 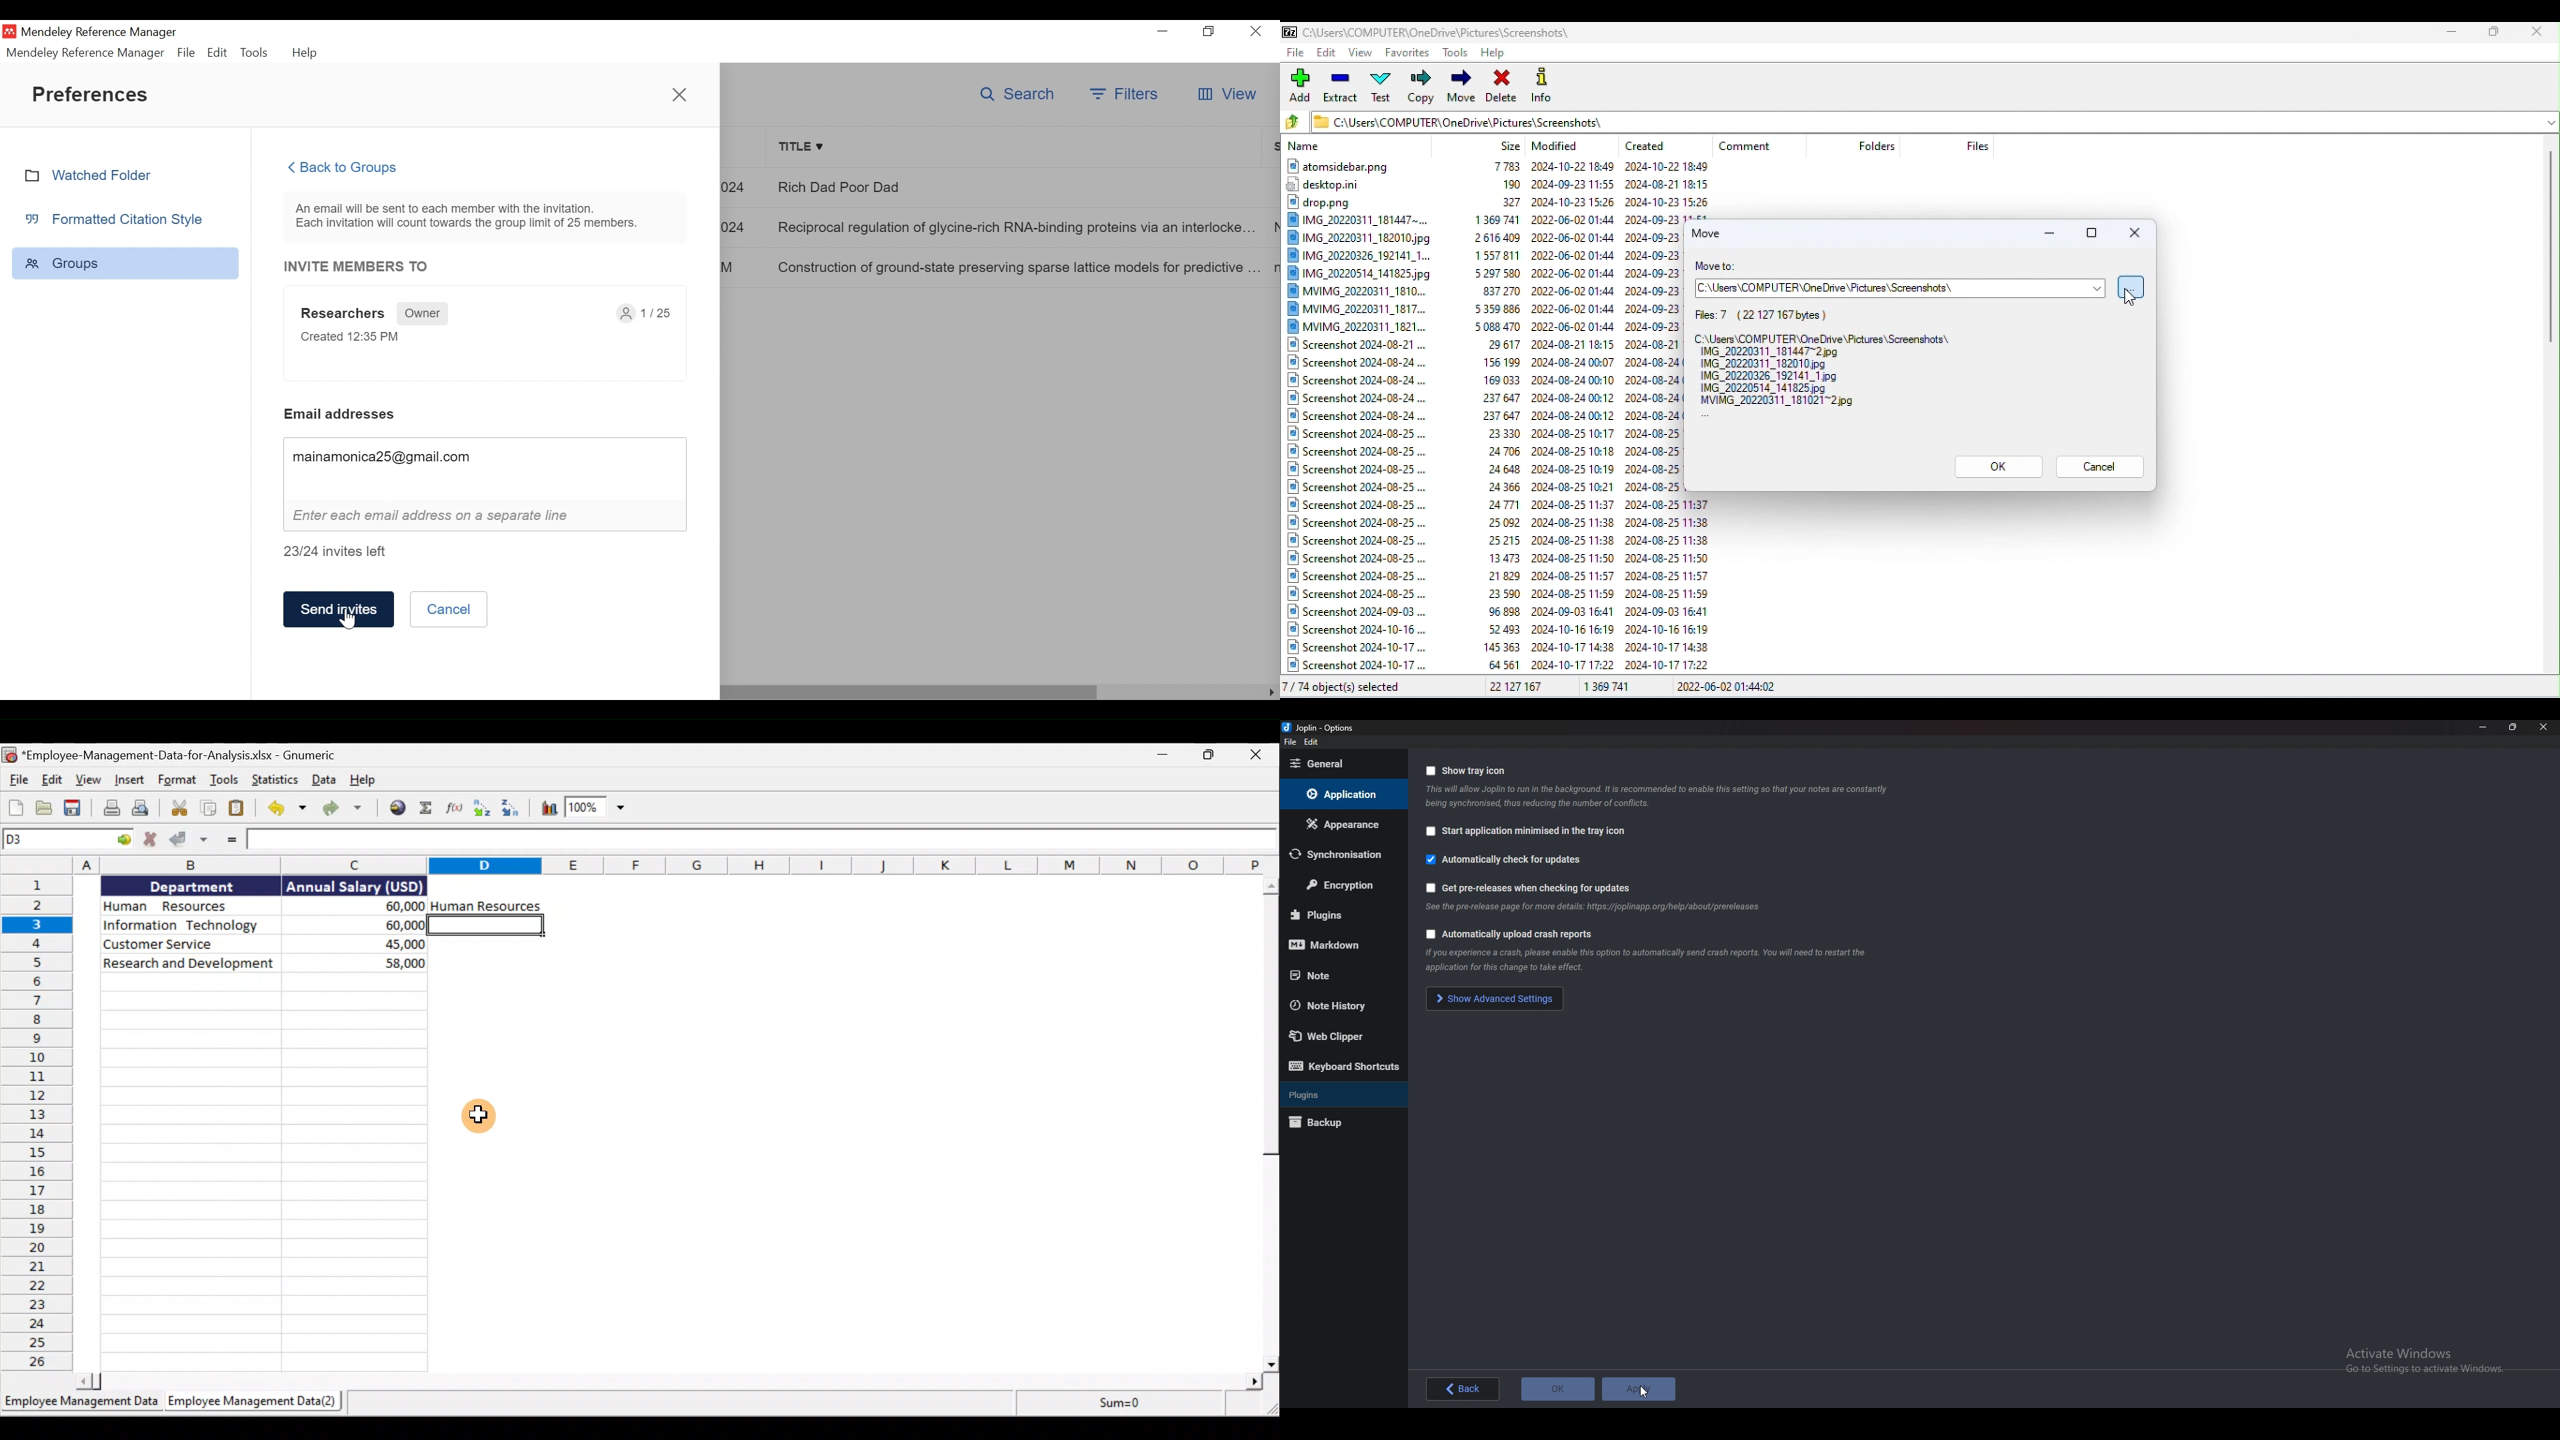 What do you see at coordinates (1272, 693) in the screenshot?
I see `Scroll Left` at bounding box center [1272, 693].